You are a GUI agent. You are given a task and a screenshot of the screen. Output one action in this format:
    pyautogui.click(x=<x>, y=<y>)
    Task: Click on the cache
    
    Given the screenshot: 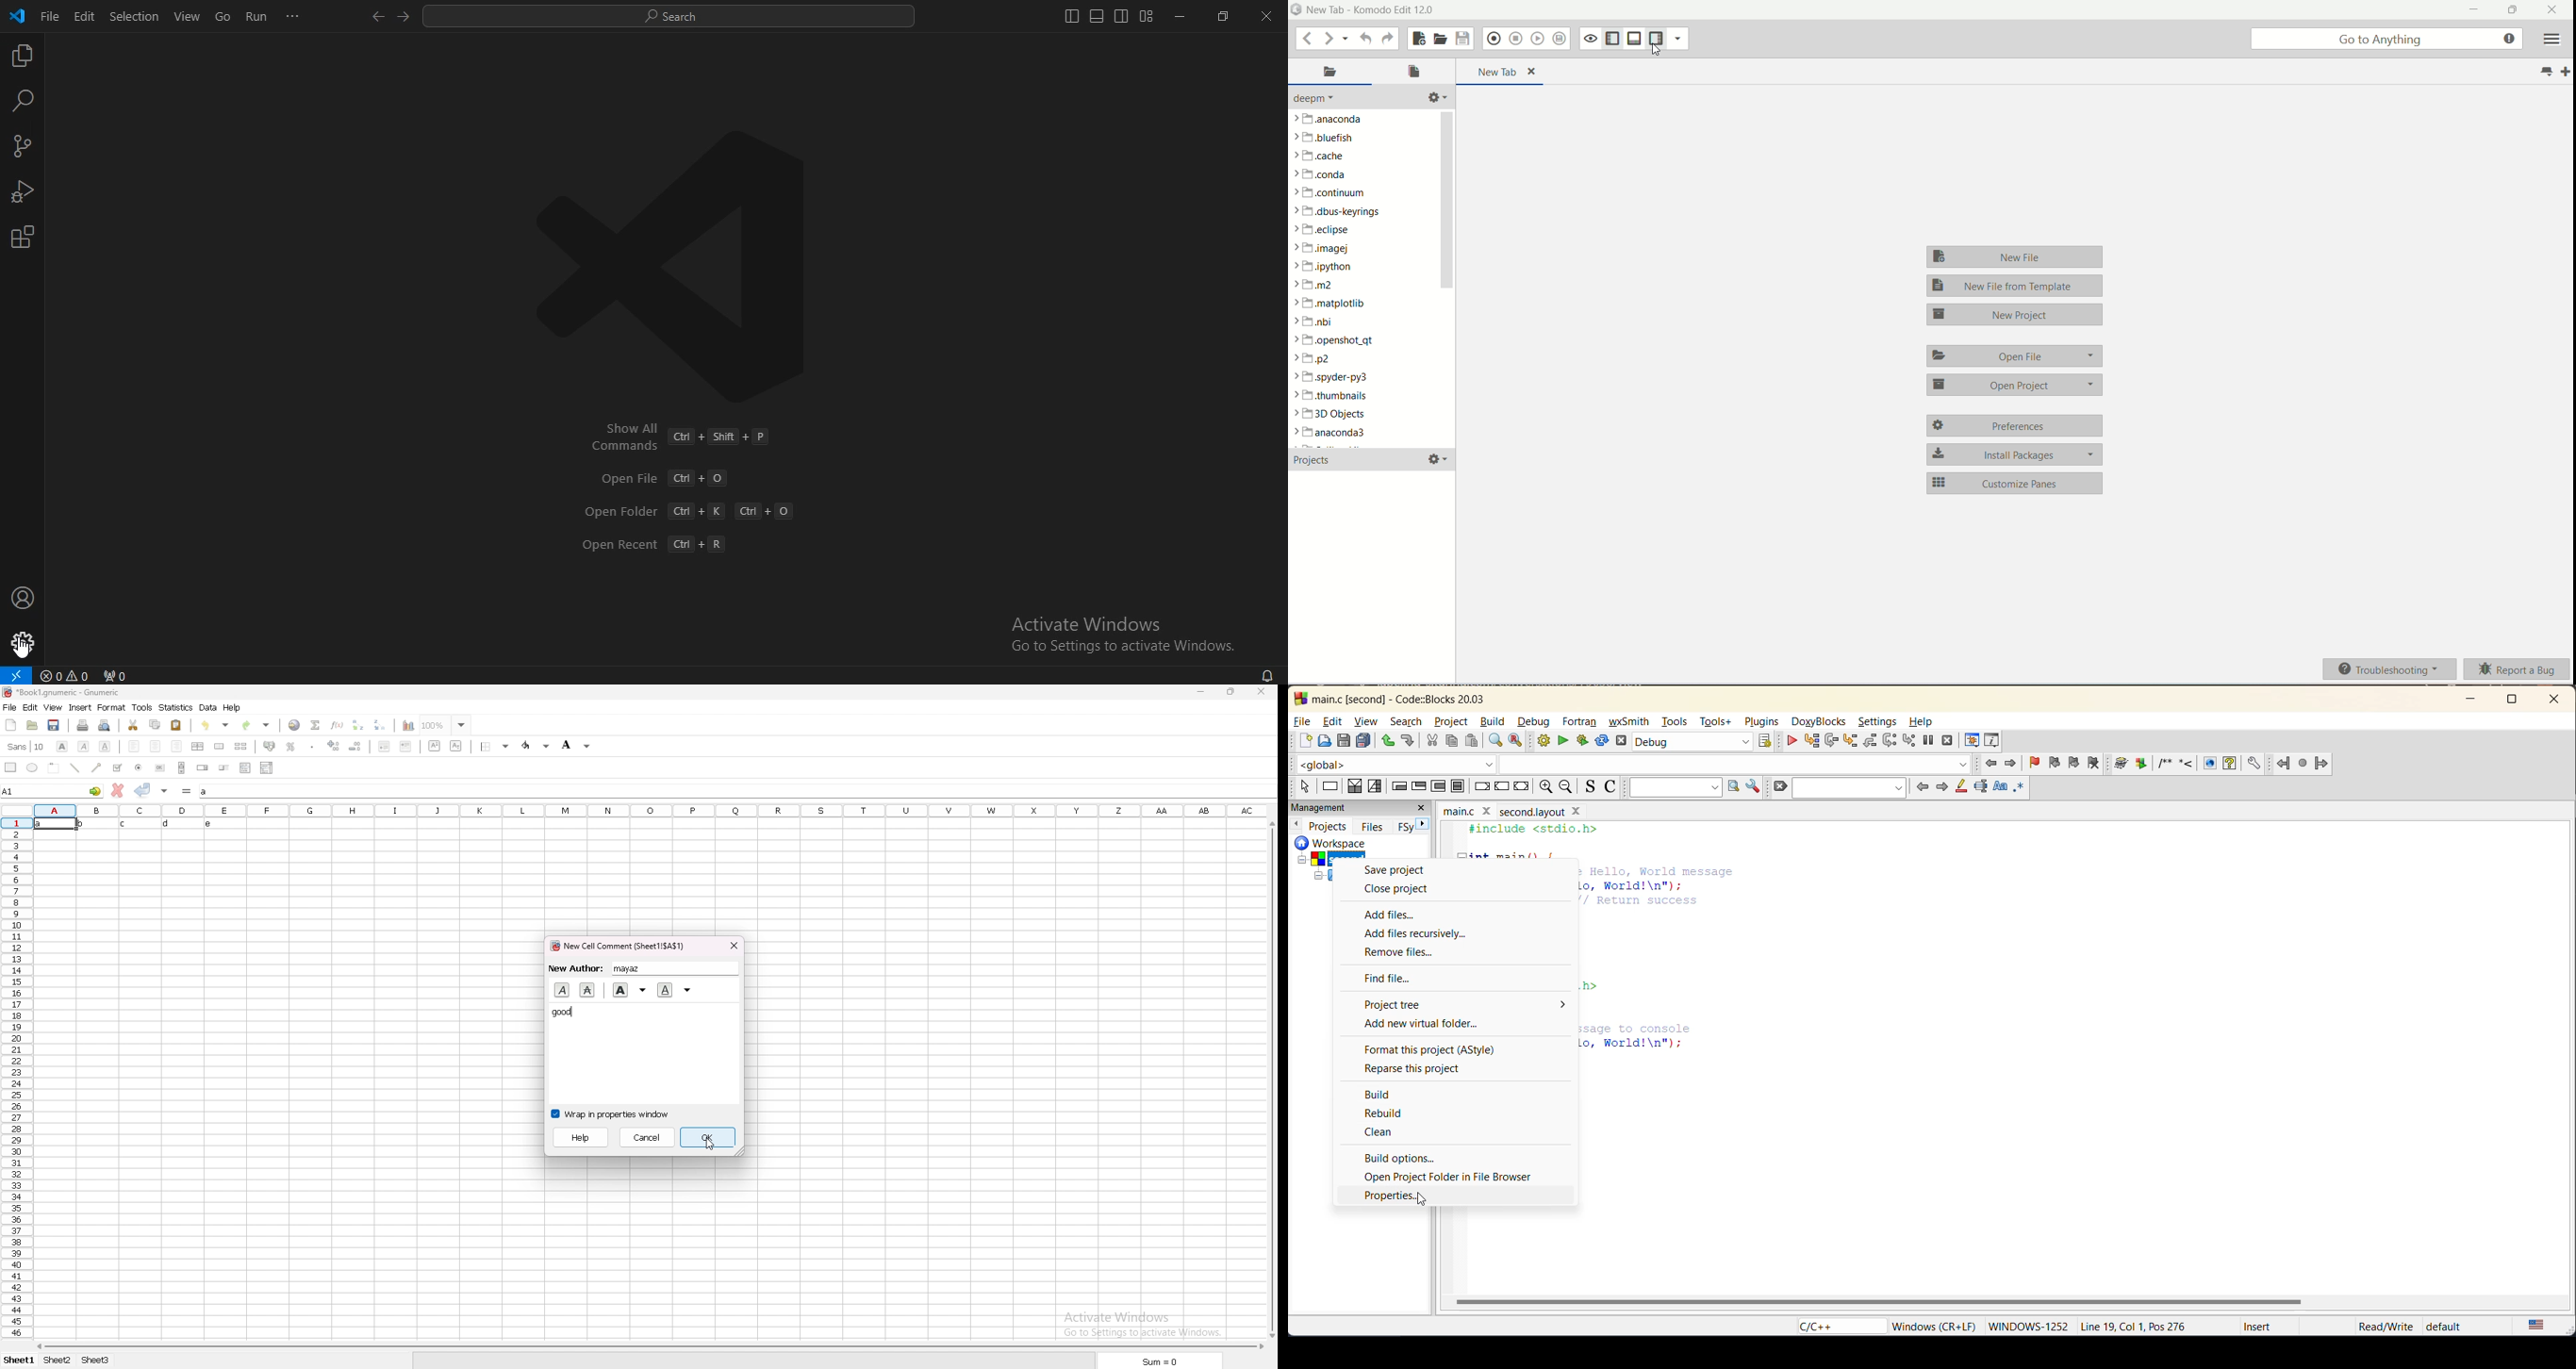 What is the action you would take?
    pyautogui.click(x=1323, y=155)
    